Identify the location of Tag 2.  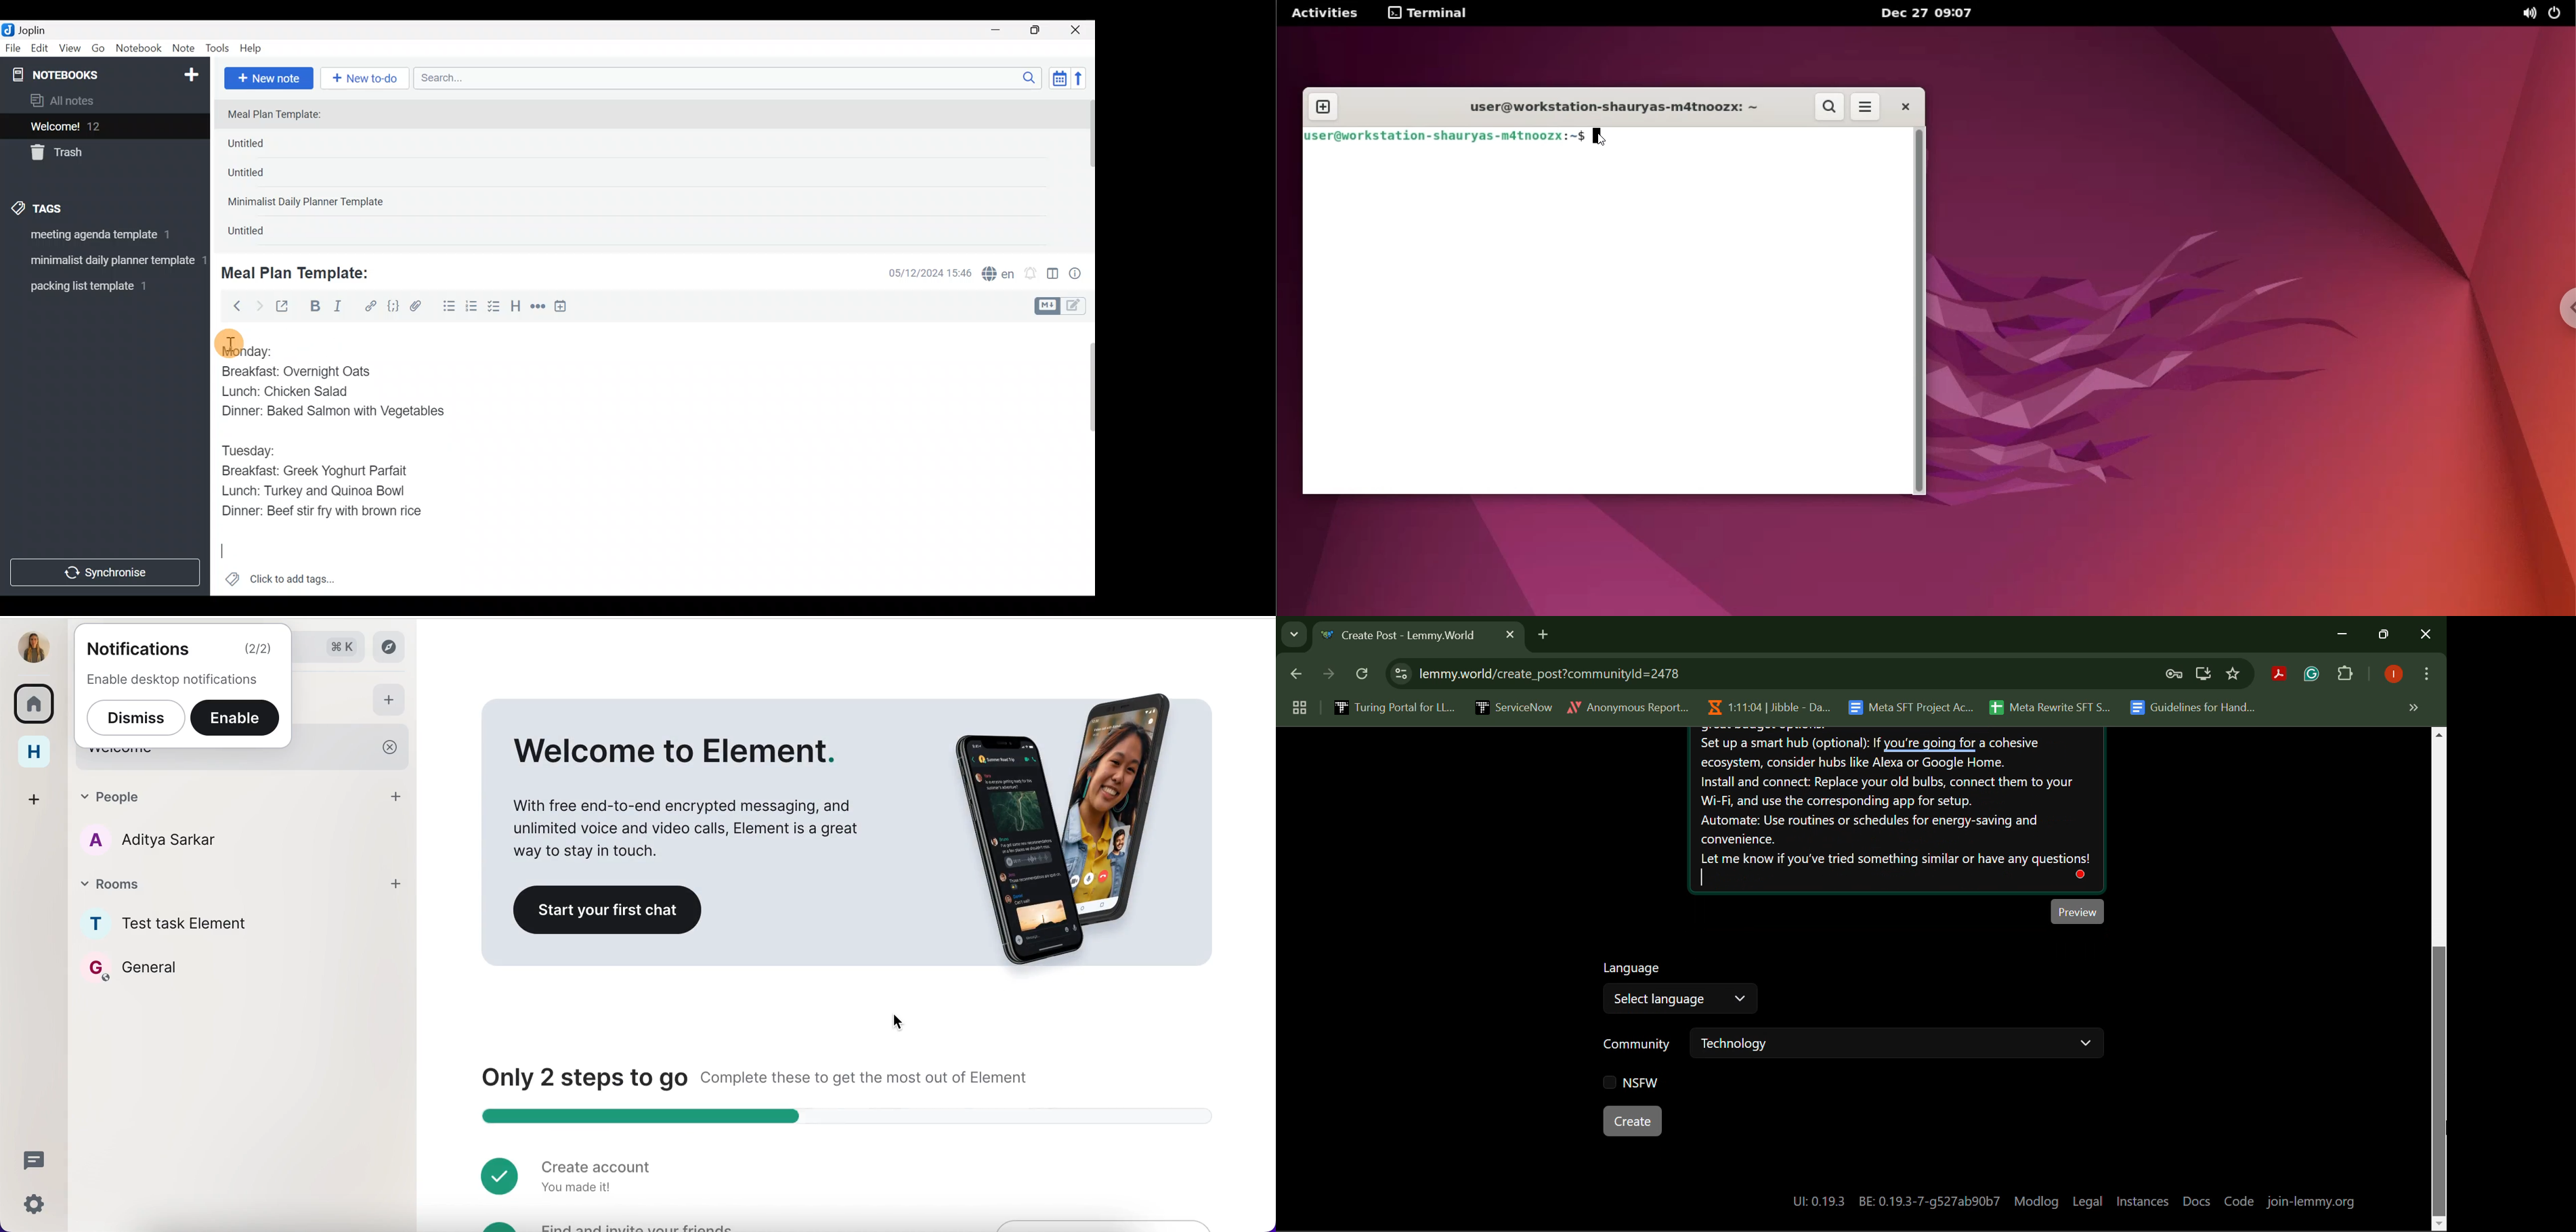
(104, 262).